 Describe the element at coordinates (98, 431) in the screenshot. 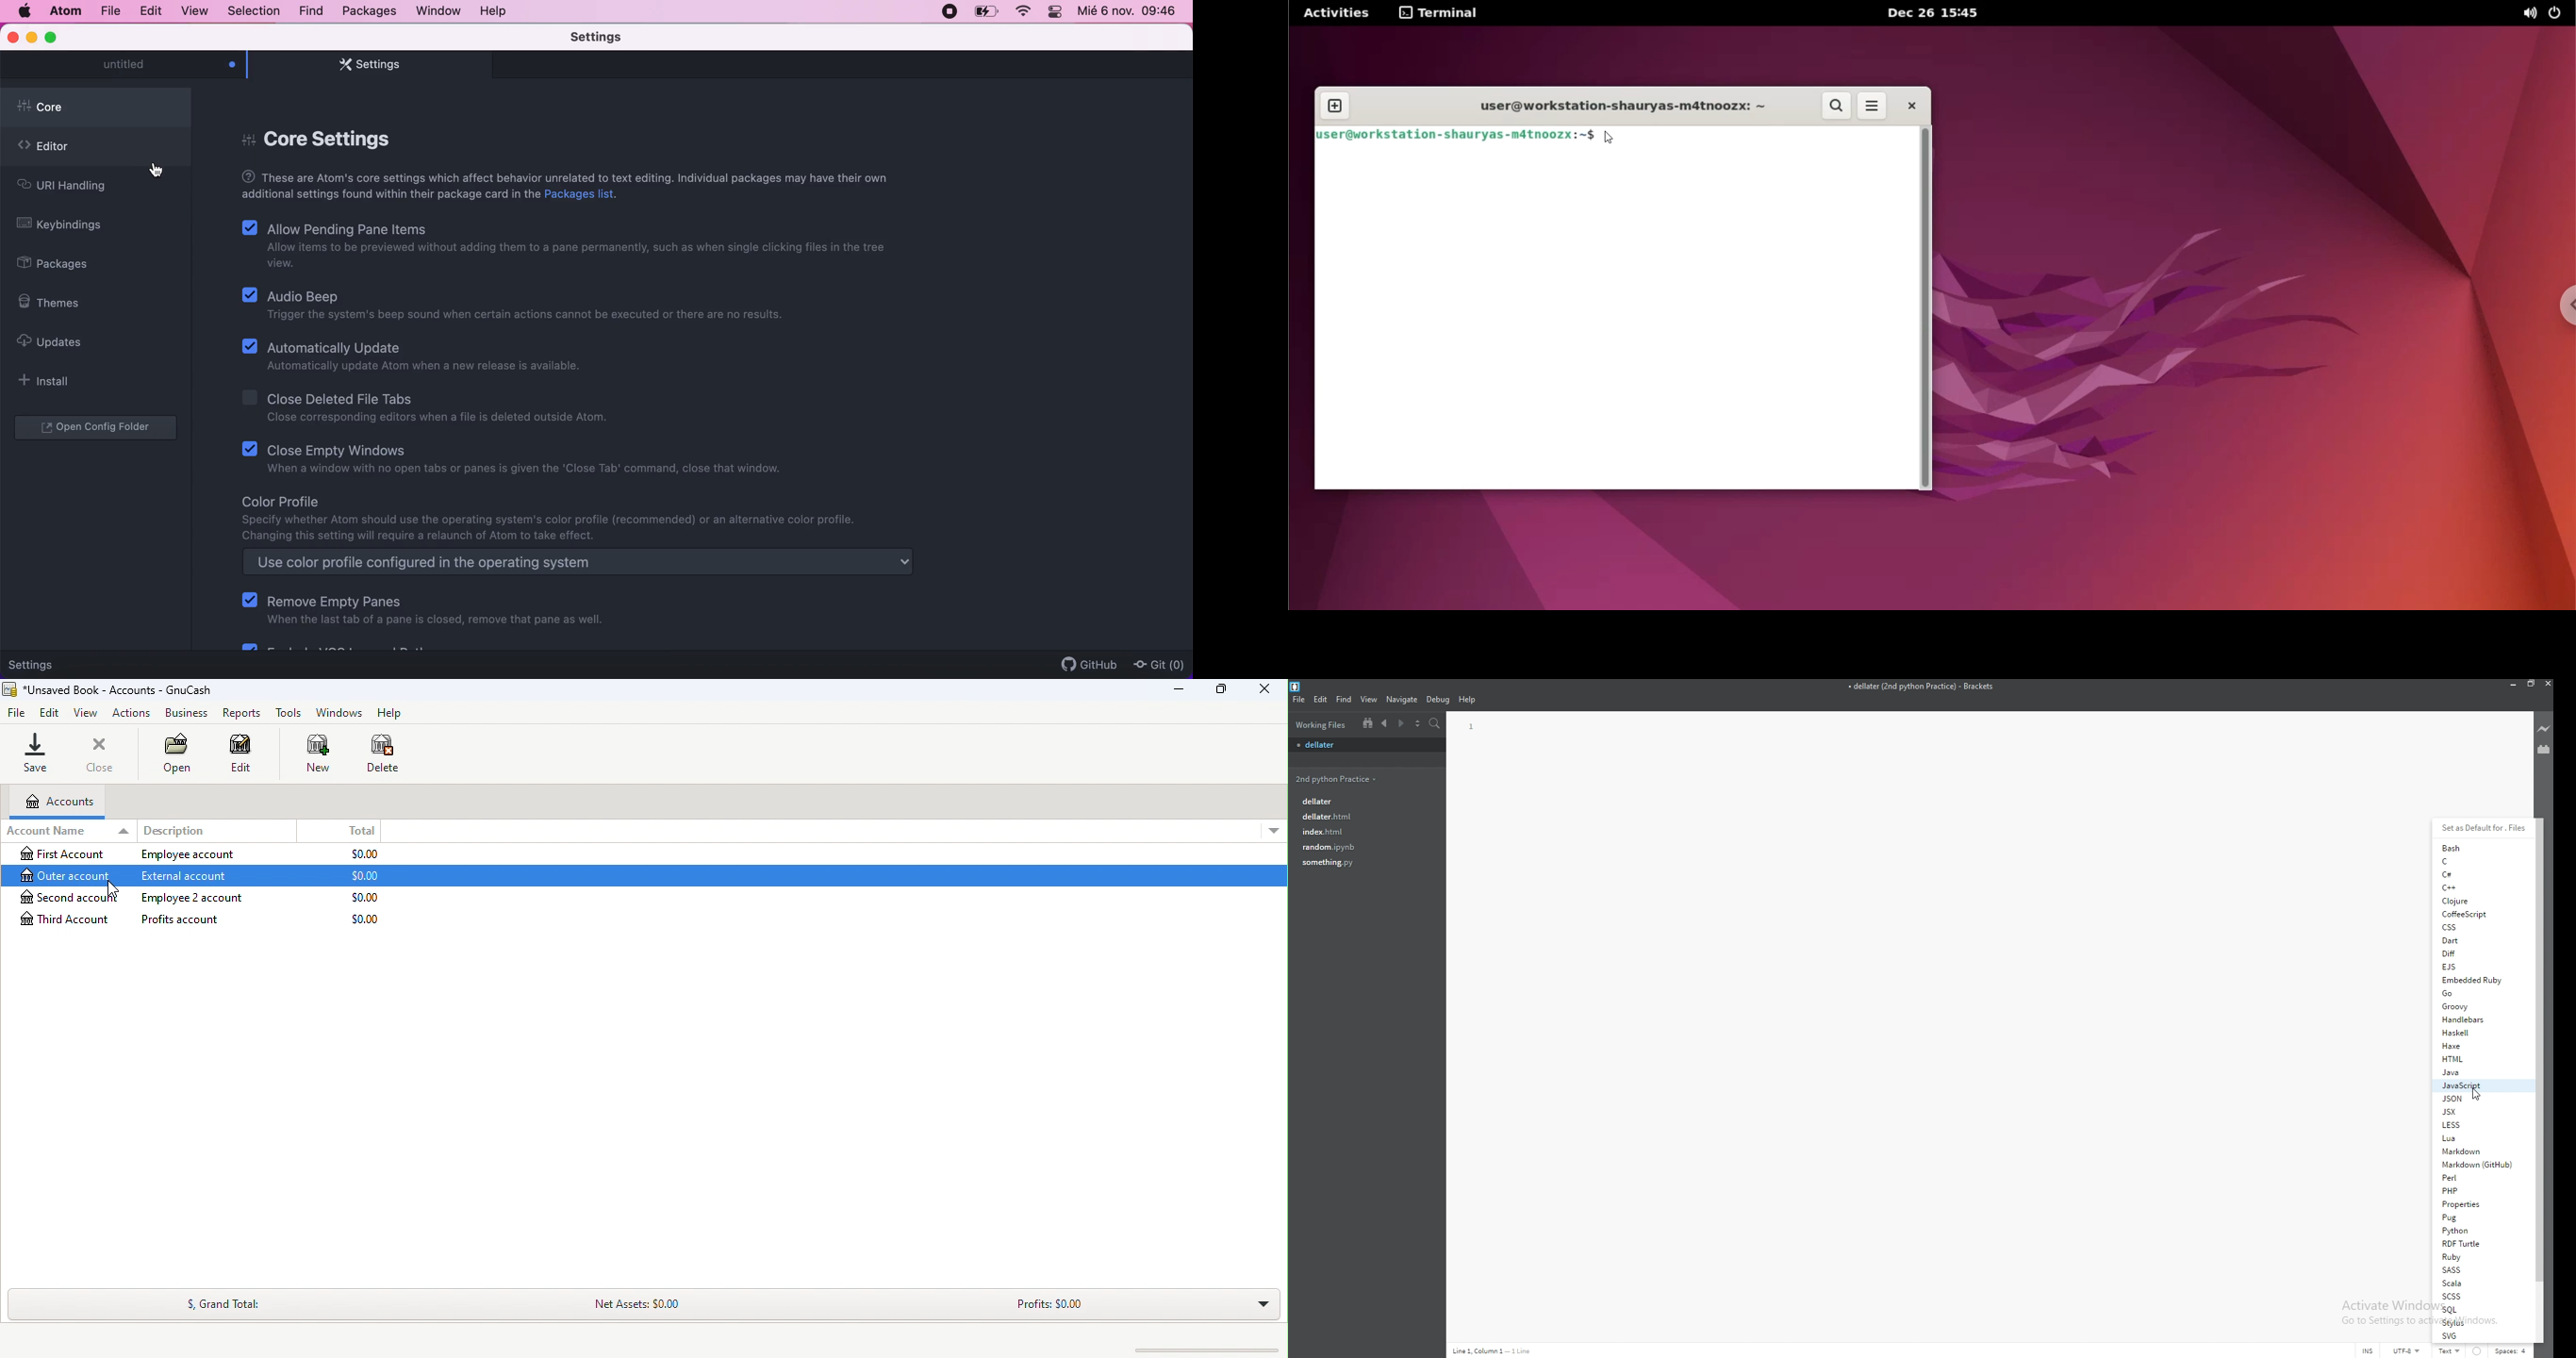

I see `open configuration folder` at that location.